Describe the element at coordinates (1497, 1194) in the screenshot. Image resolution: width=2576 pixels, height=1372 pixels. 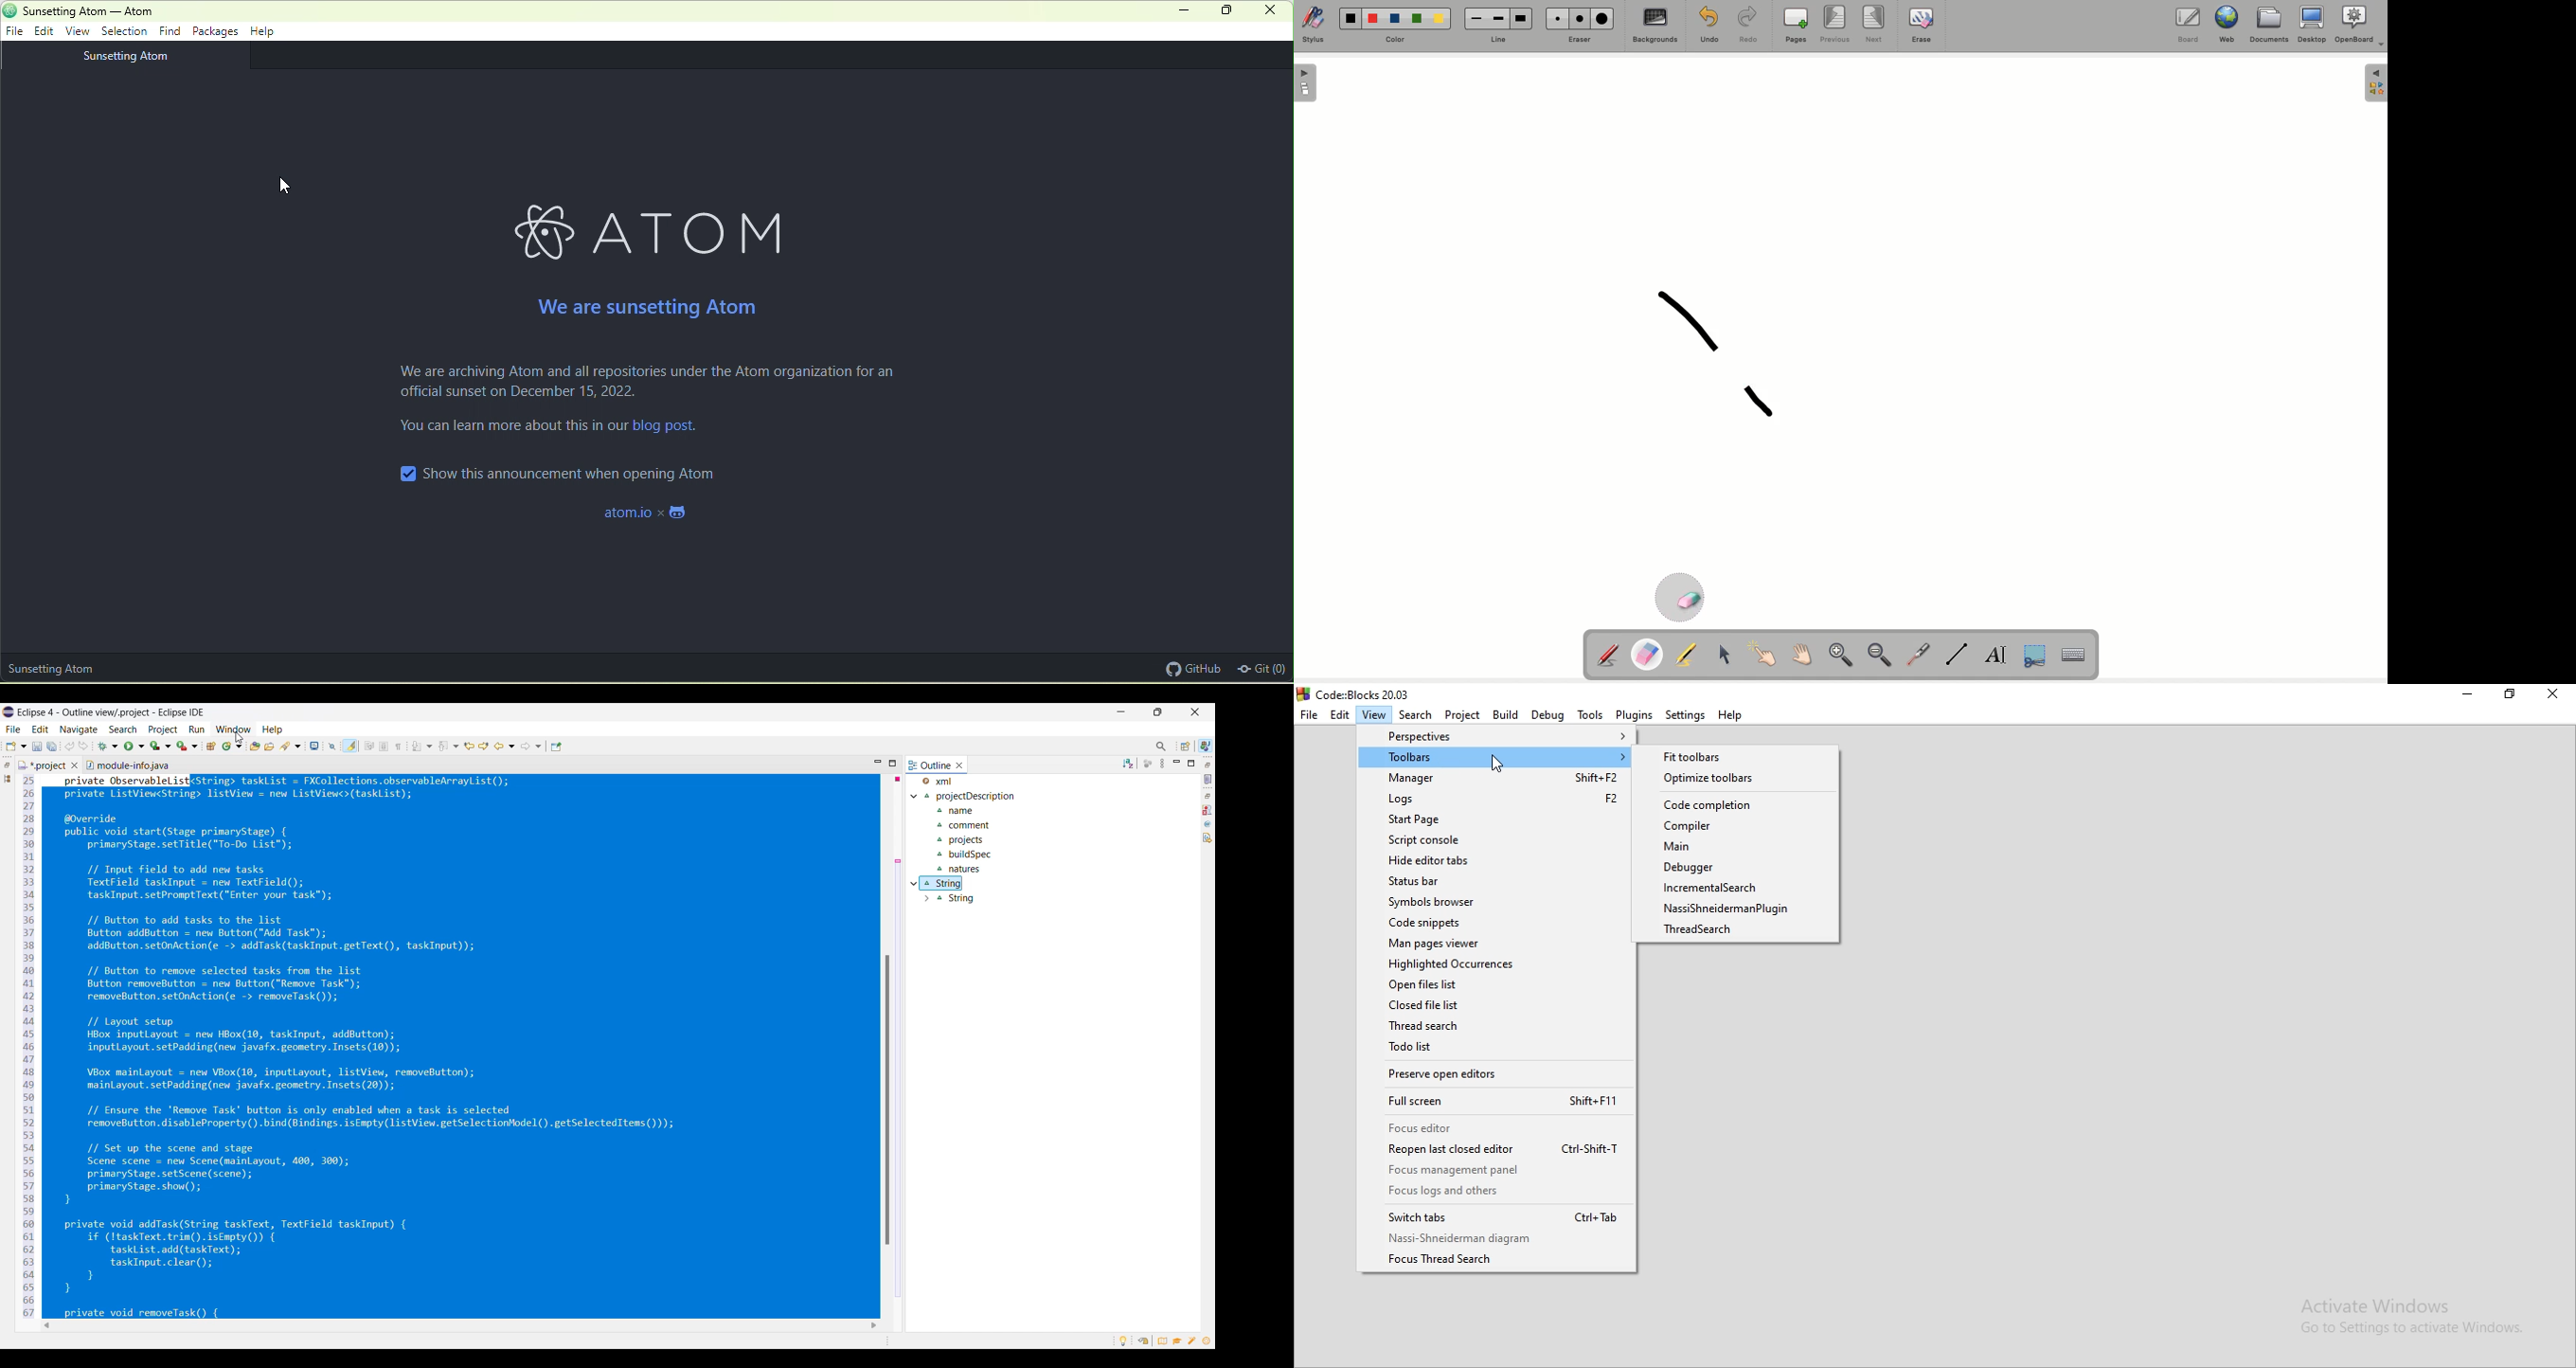
I see `Focus logs and others` at that location.